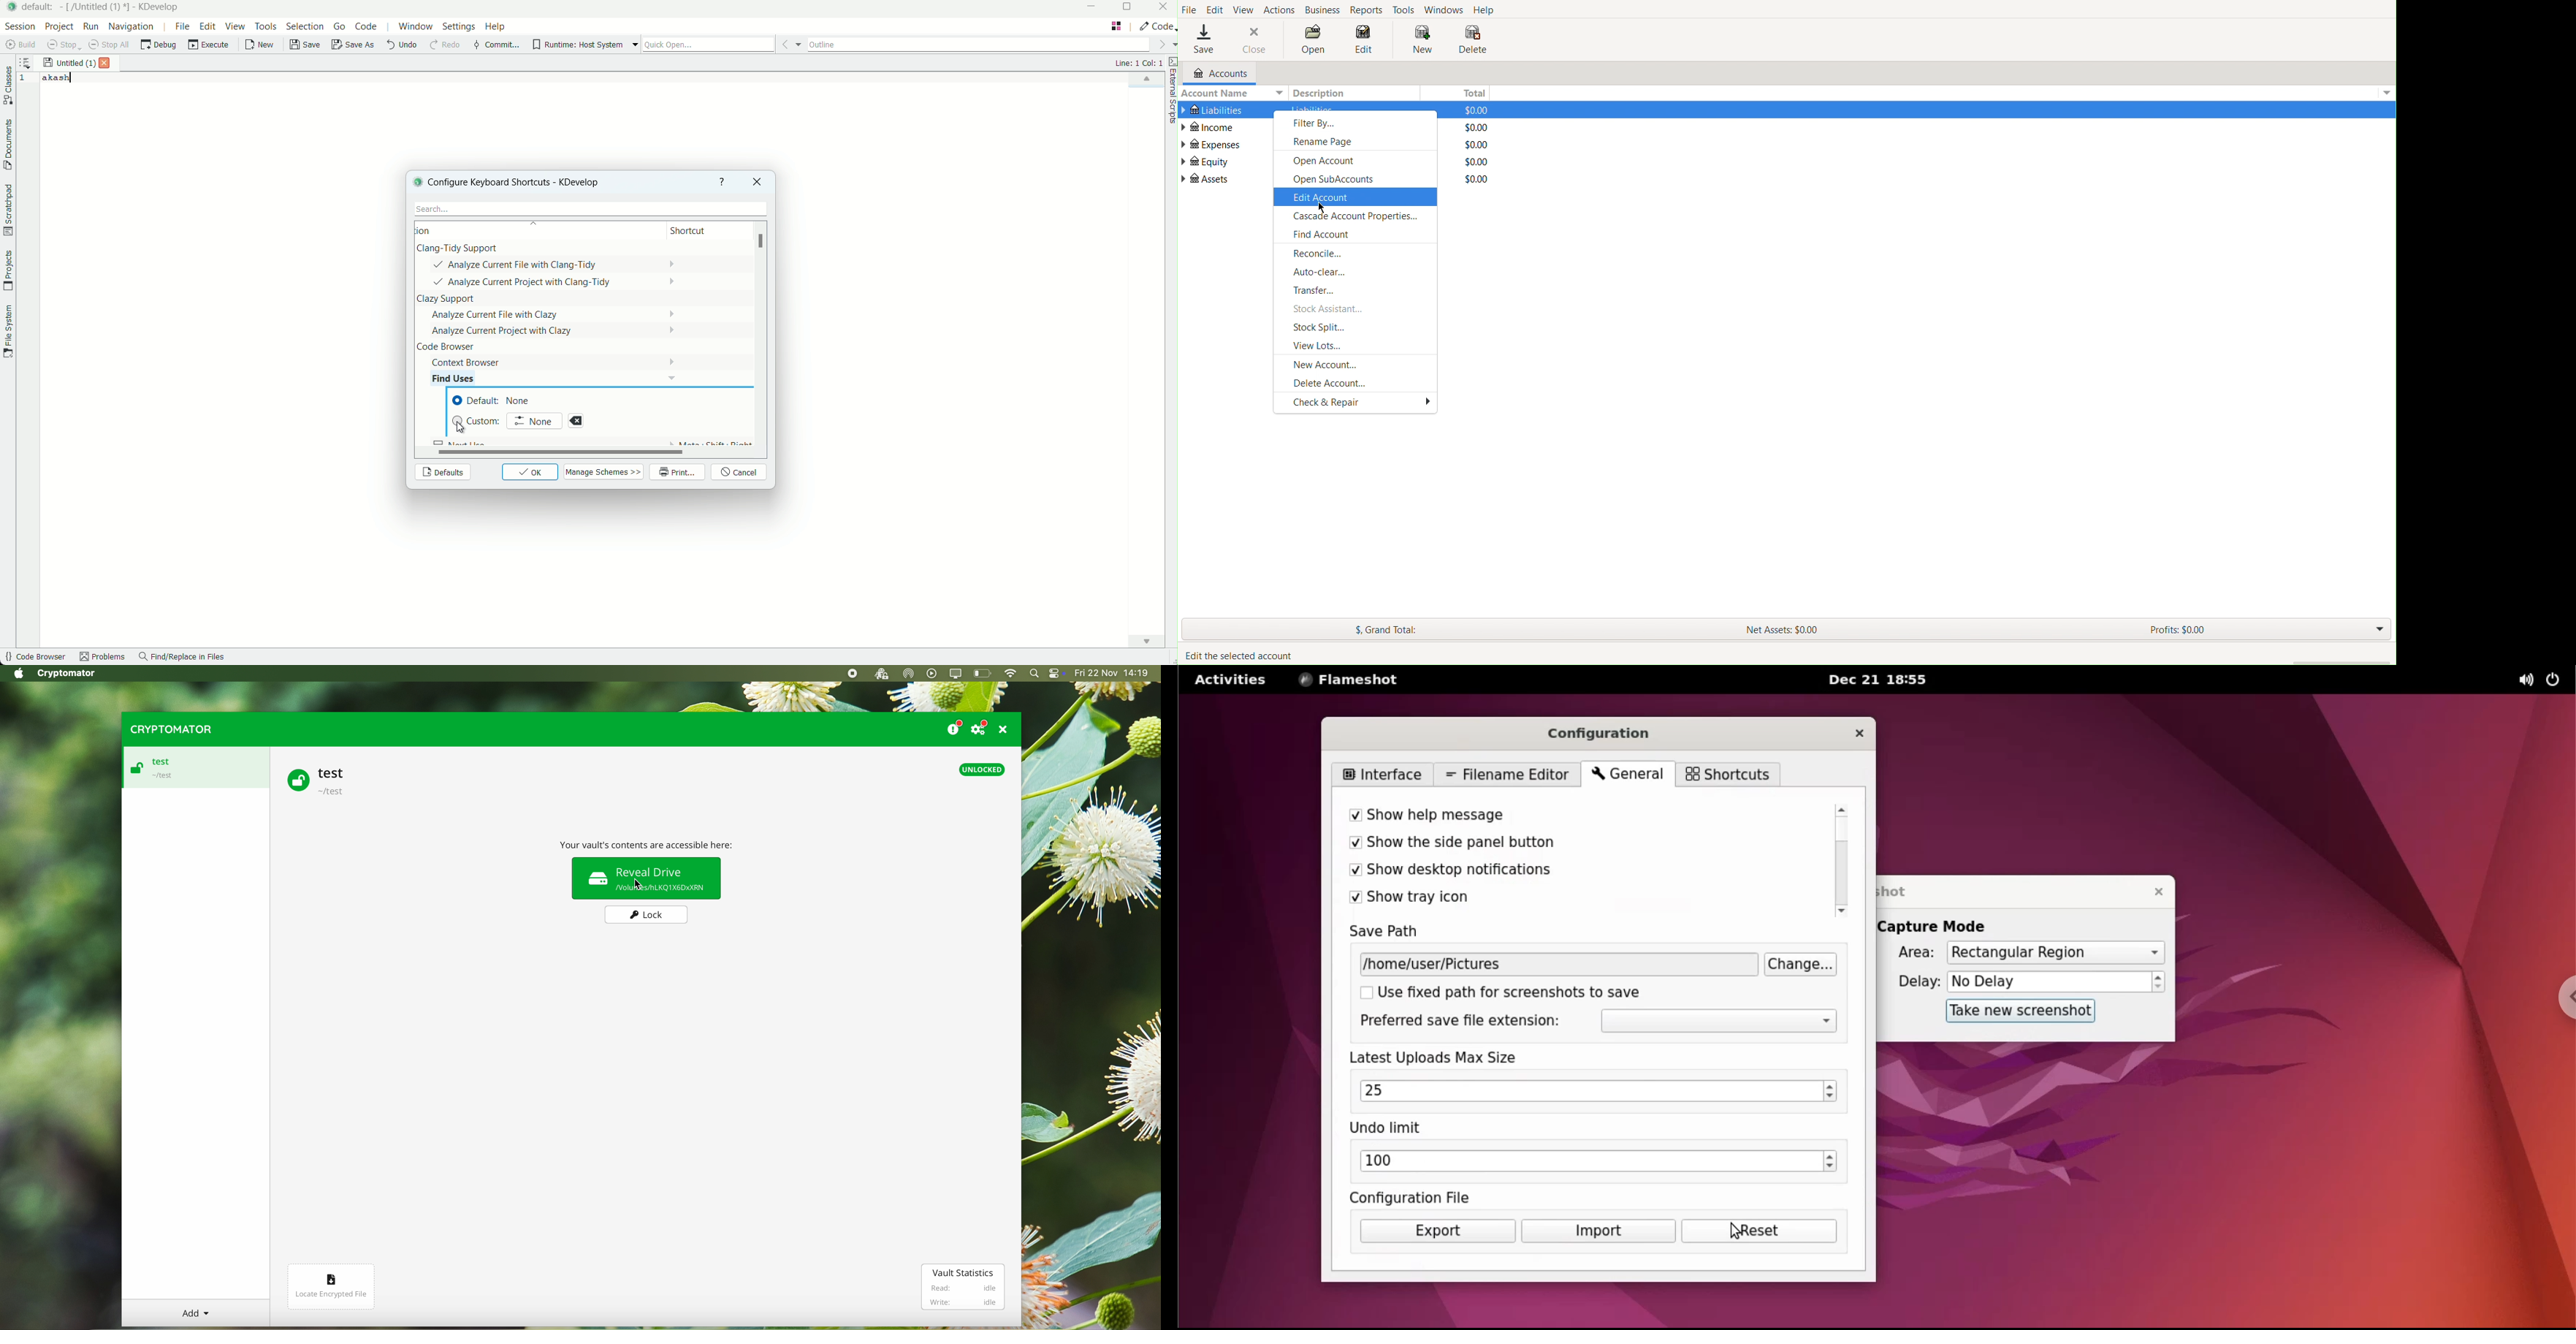 This screenshot has width=2576, height=1344. What do you see at coordinates (1443, 9) in the screenshot?
I see `Windows` at bounding box center [1443, 9].